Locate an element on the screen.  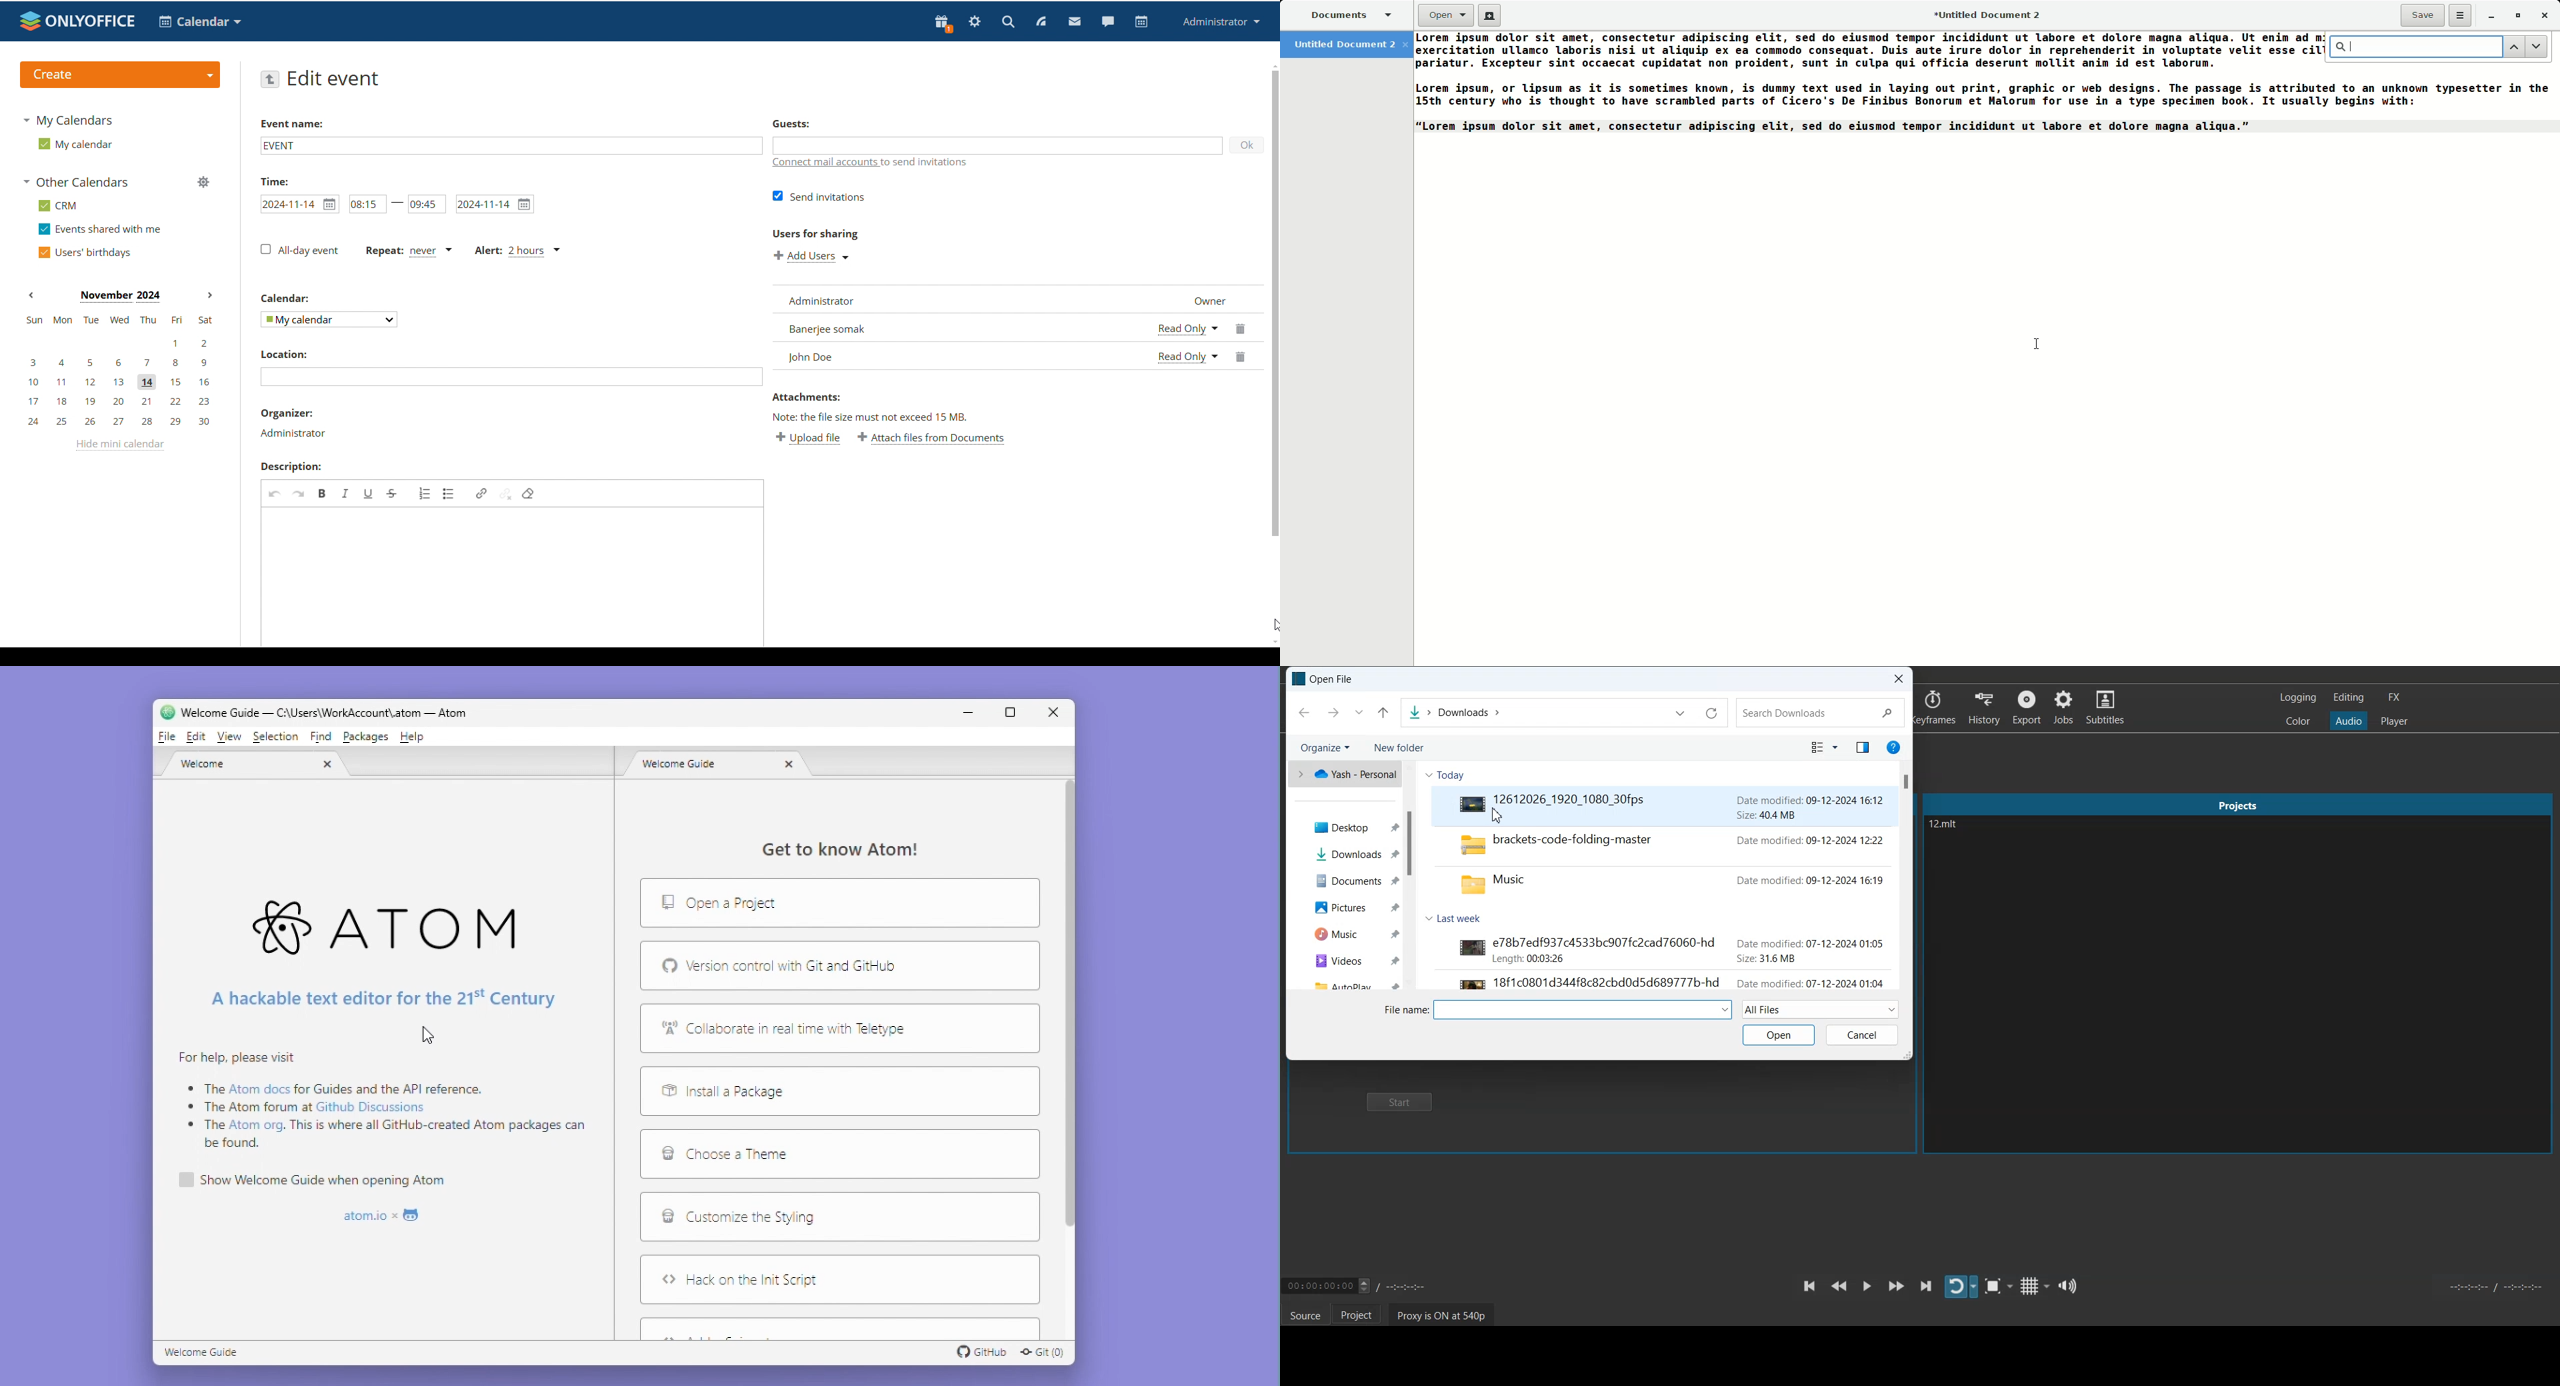
One drive is located at coordinates (1345, 774).